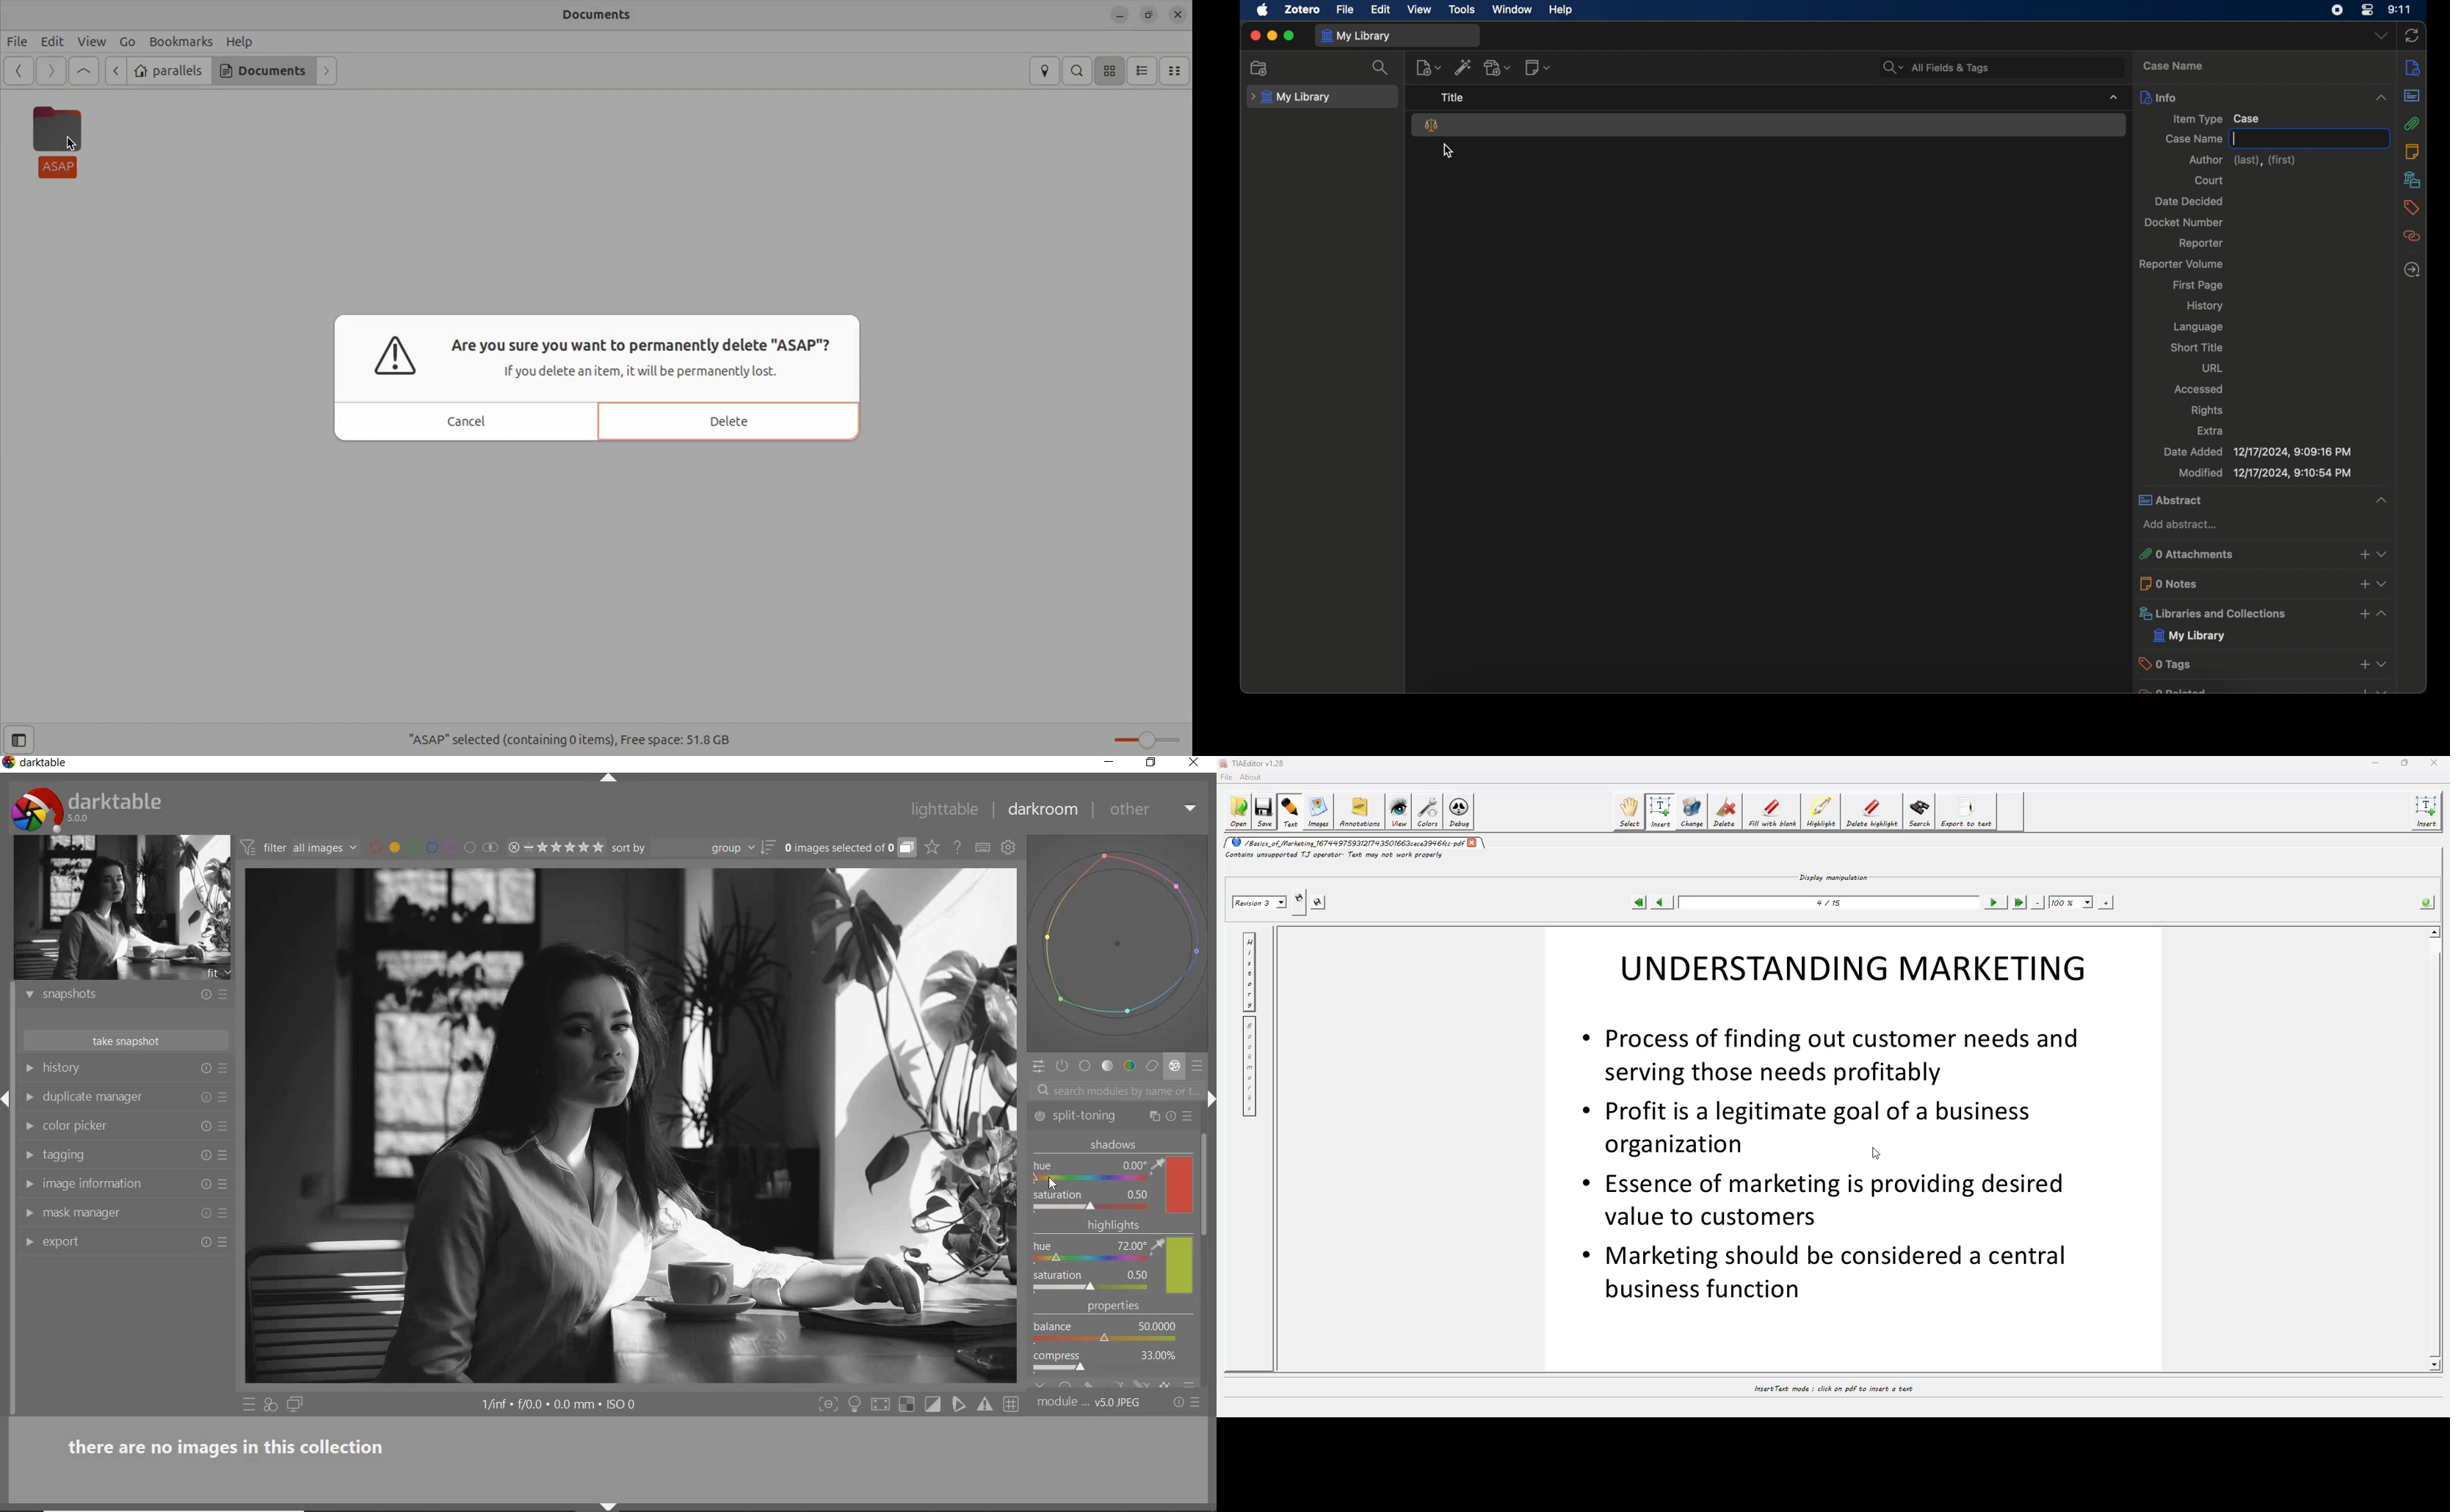  What do you see at coordinates (205, 1097) in the screenshot?
I see `reset` at bounding box center [205, 1097].